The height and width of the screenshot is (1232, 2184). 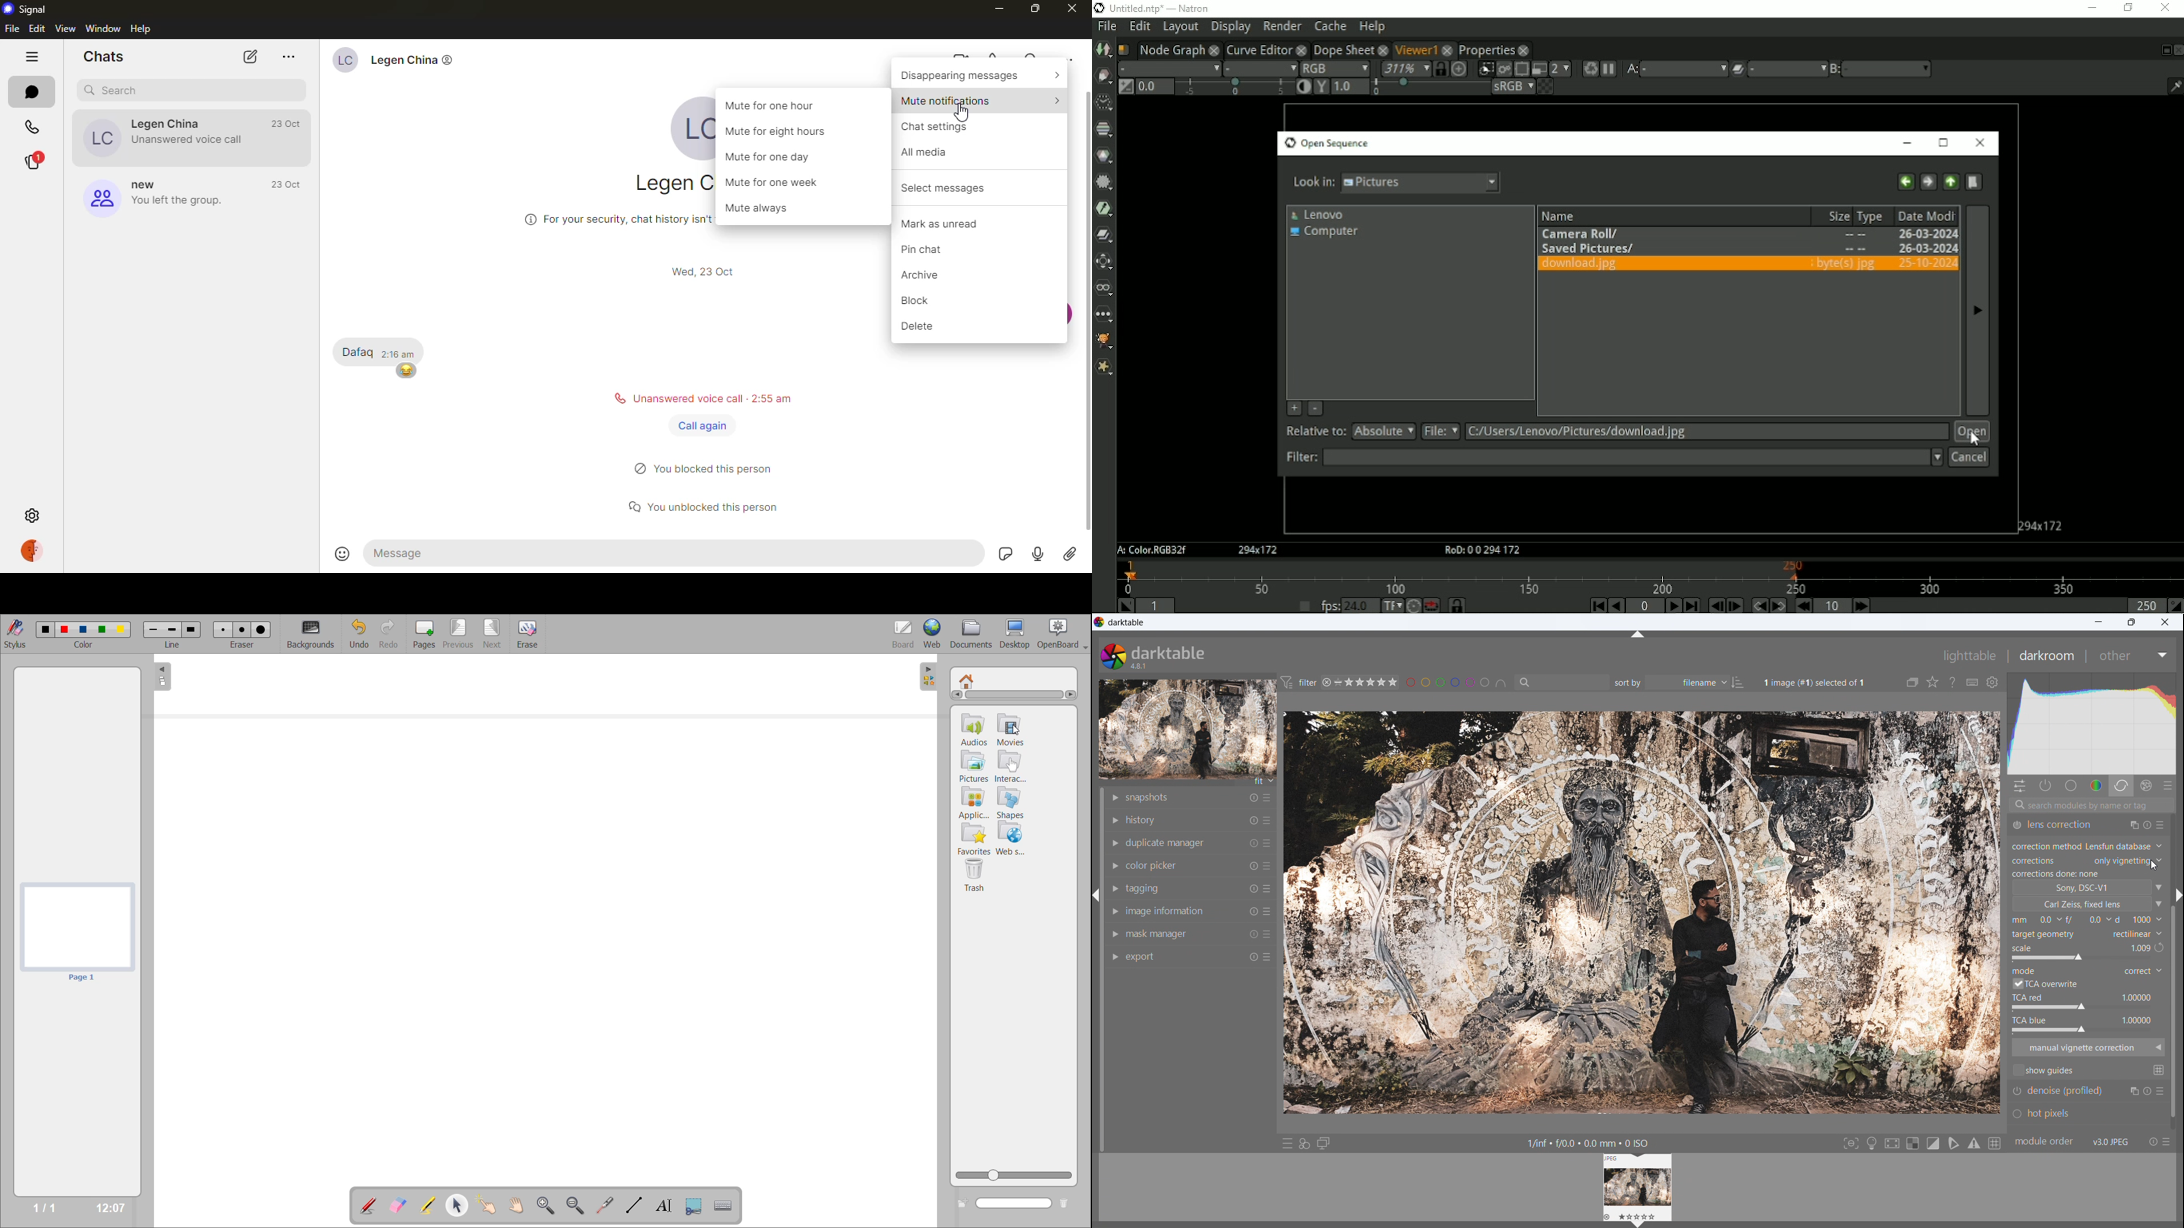 I want to click on time, so click(x=290, y=123).